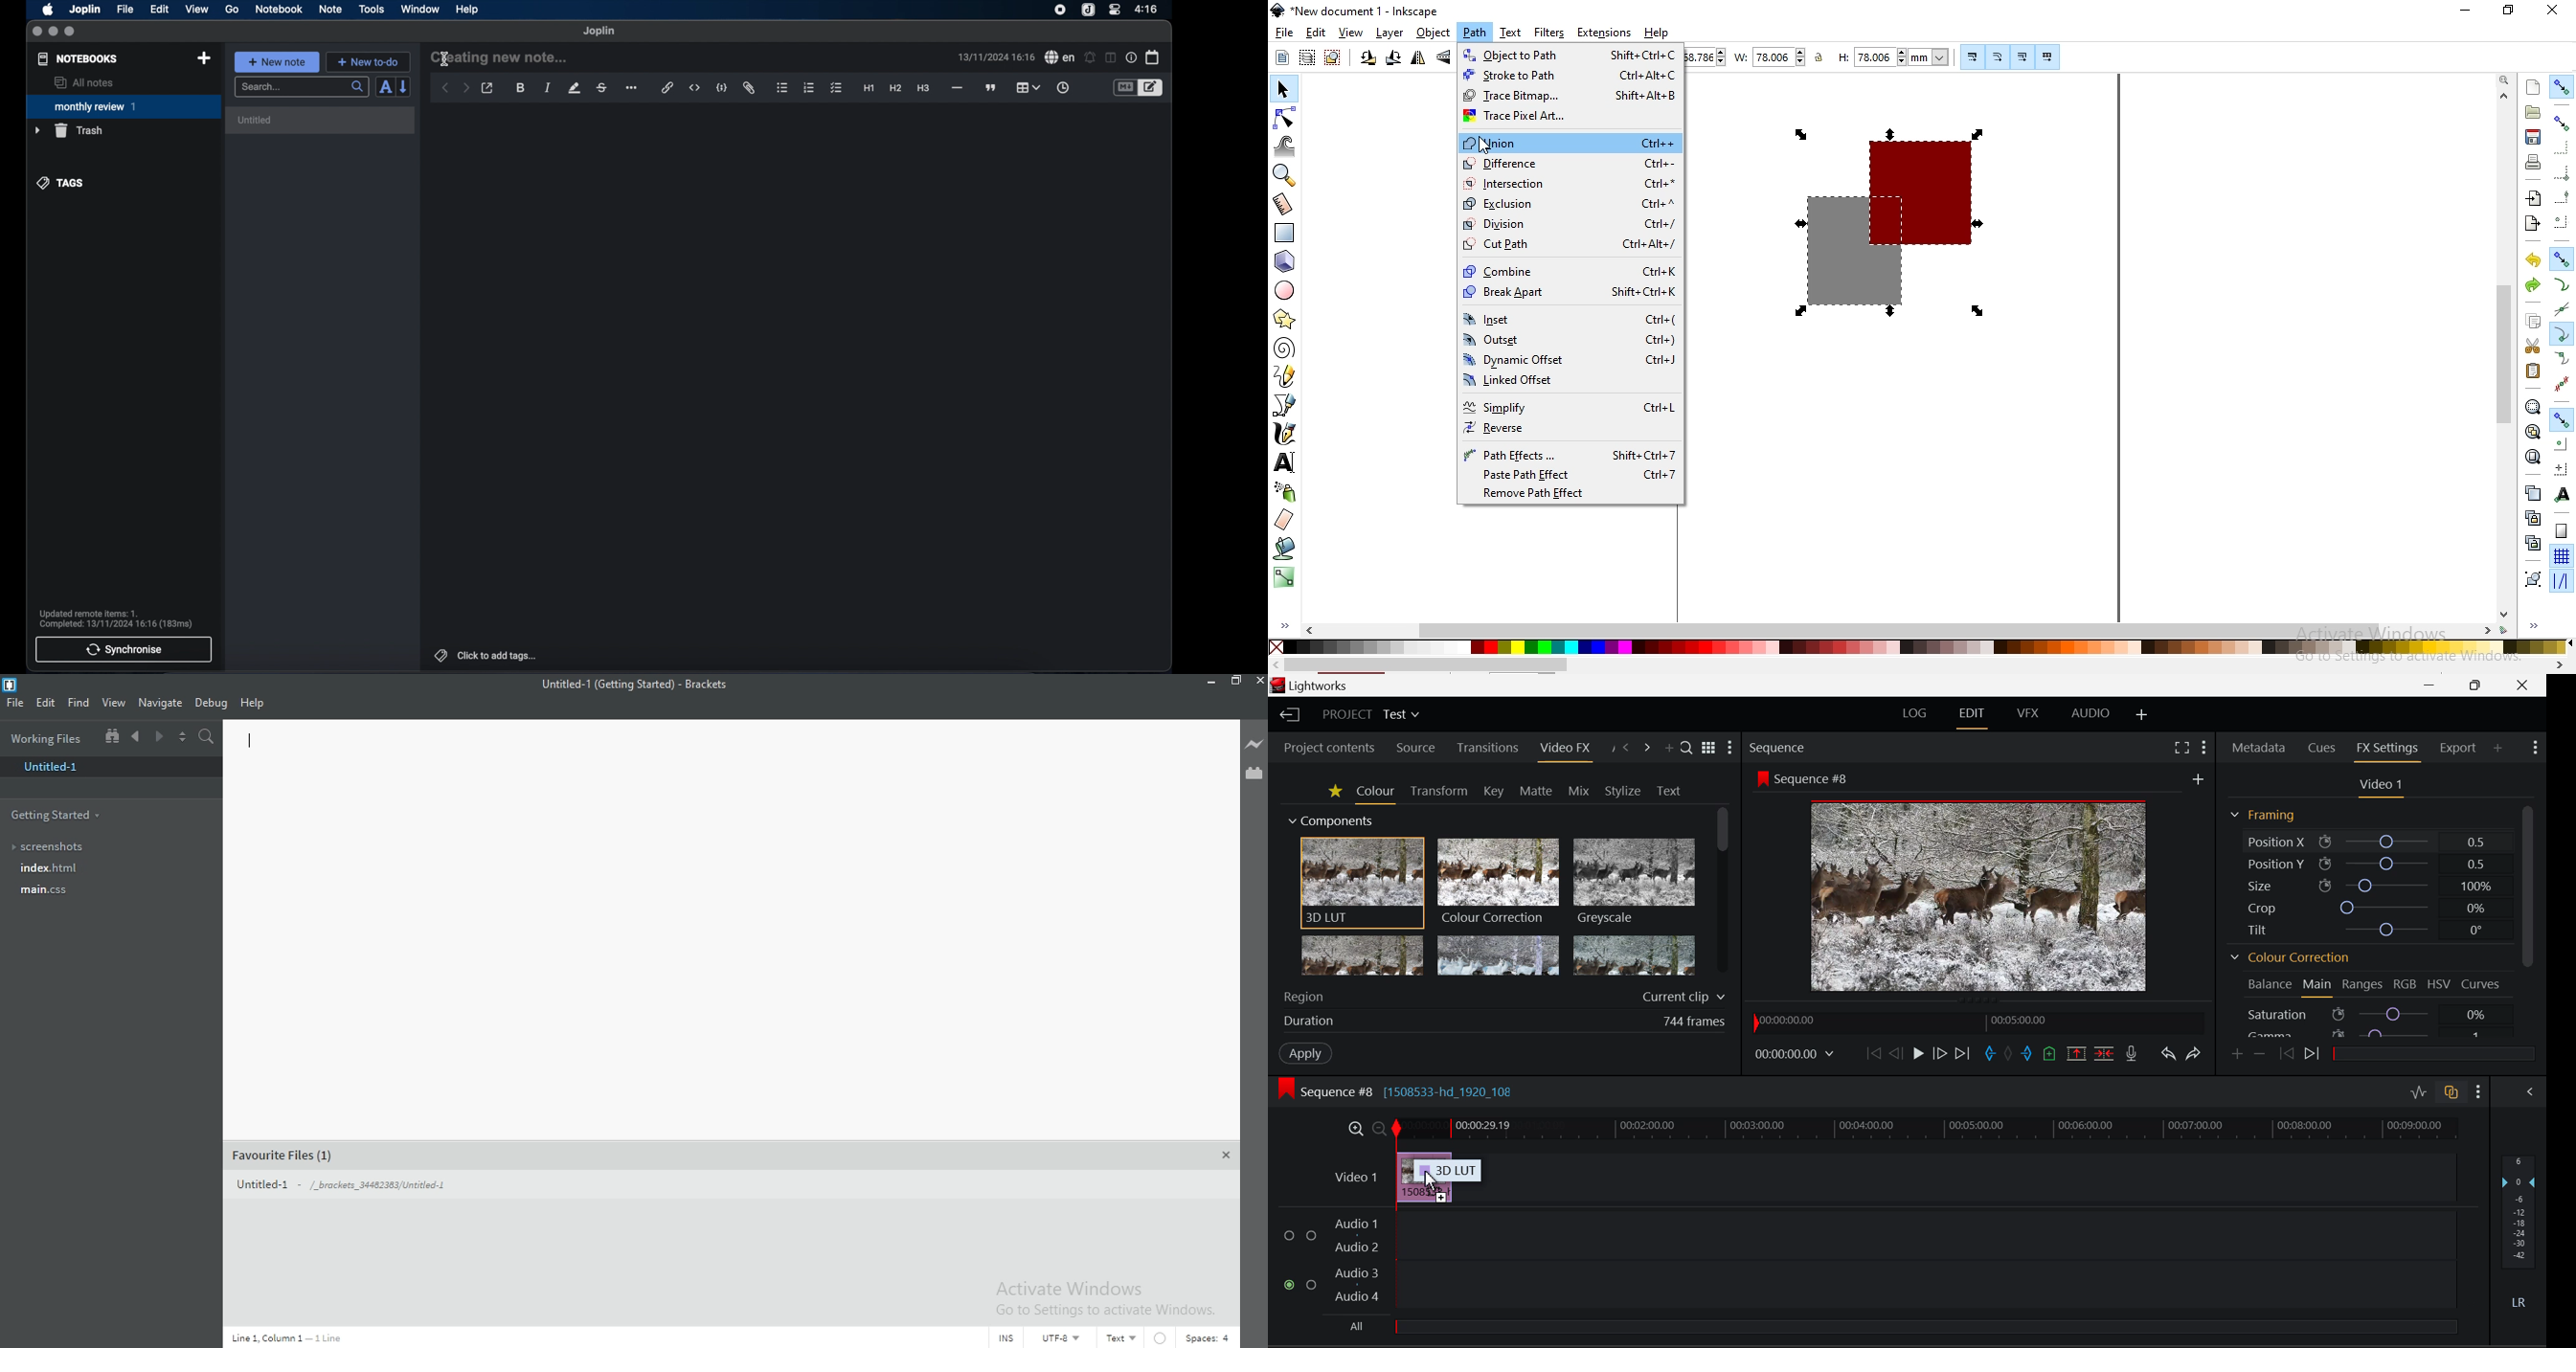 This screenshot has height=1372, width=2576. I want to click on calendar, so click(1154, 57).